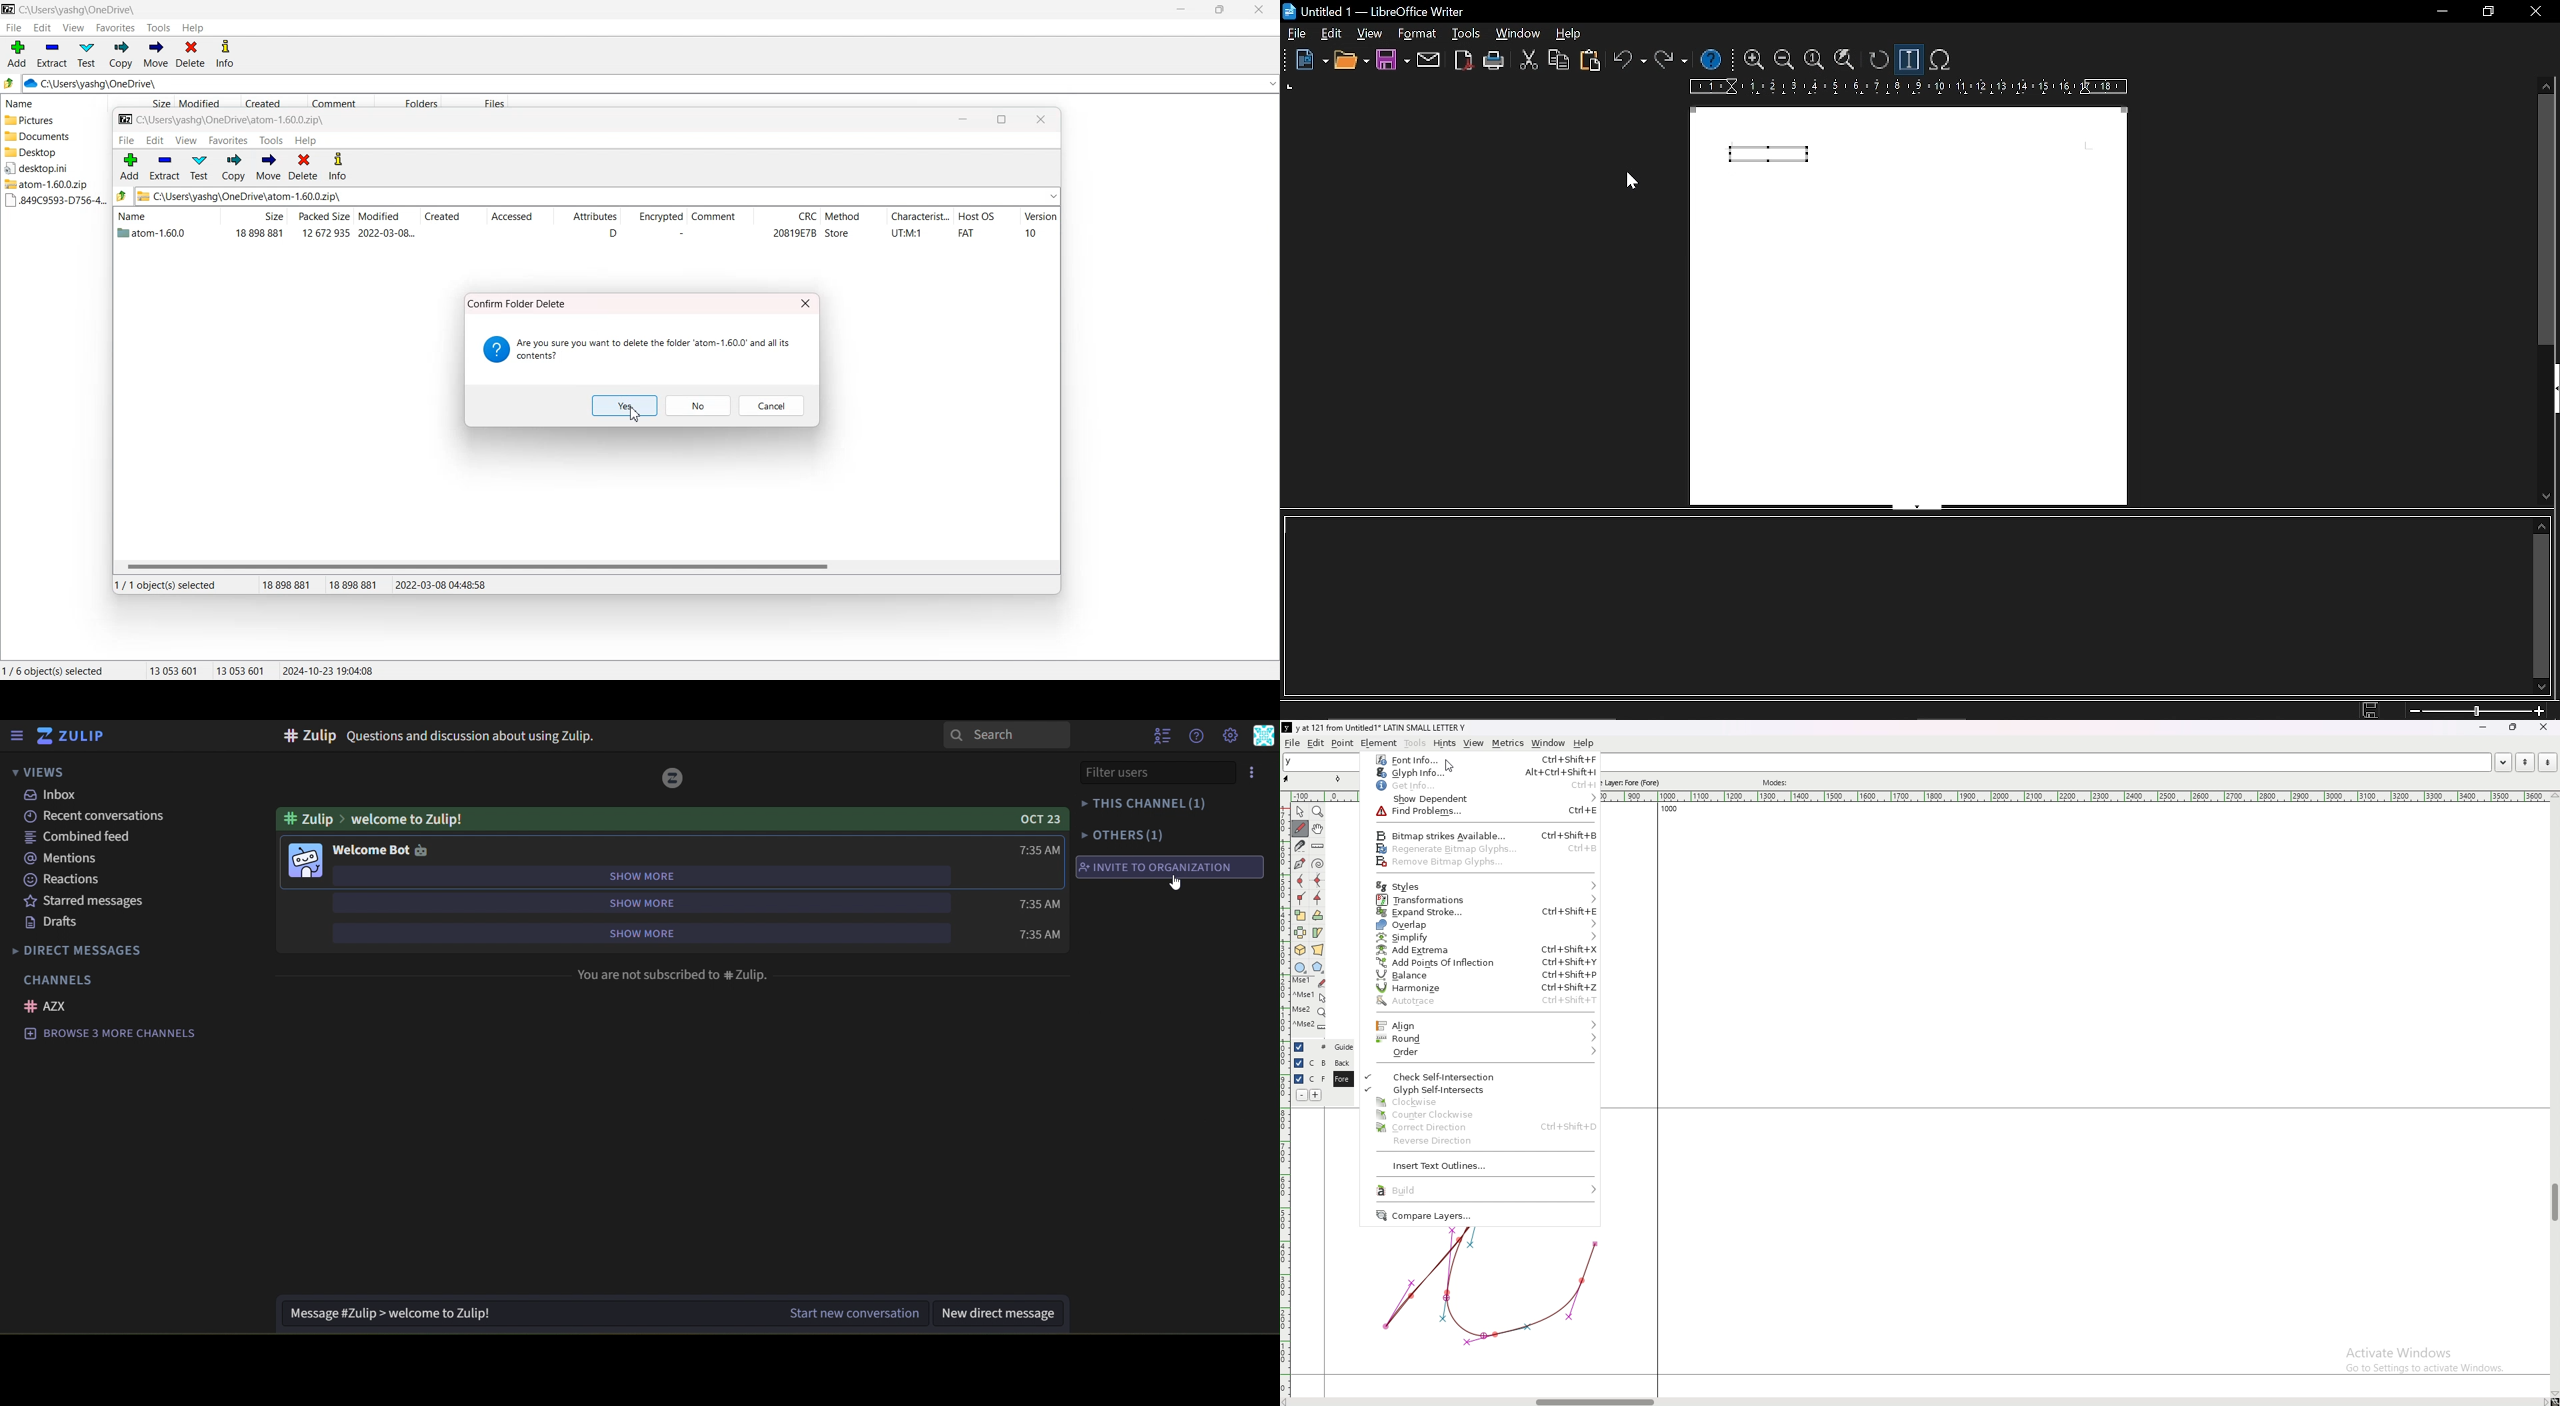 This screenshot has width=2576, height=1428. What do you see at coordinates (1318, 968) in the screenshot?
I see `polygon or star` at bounding box center [1318, 968].